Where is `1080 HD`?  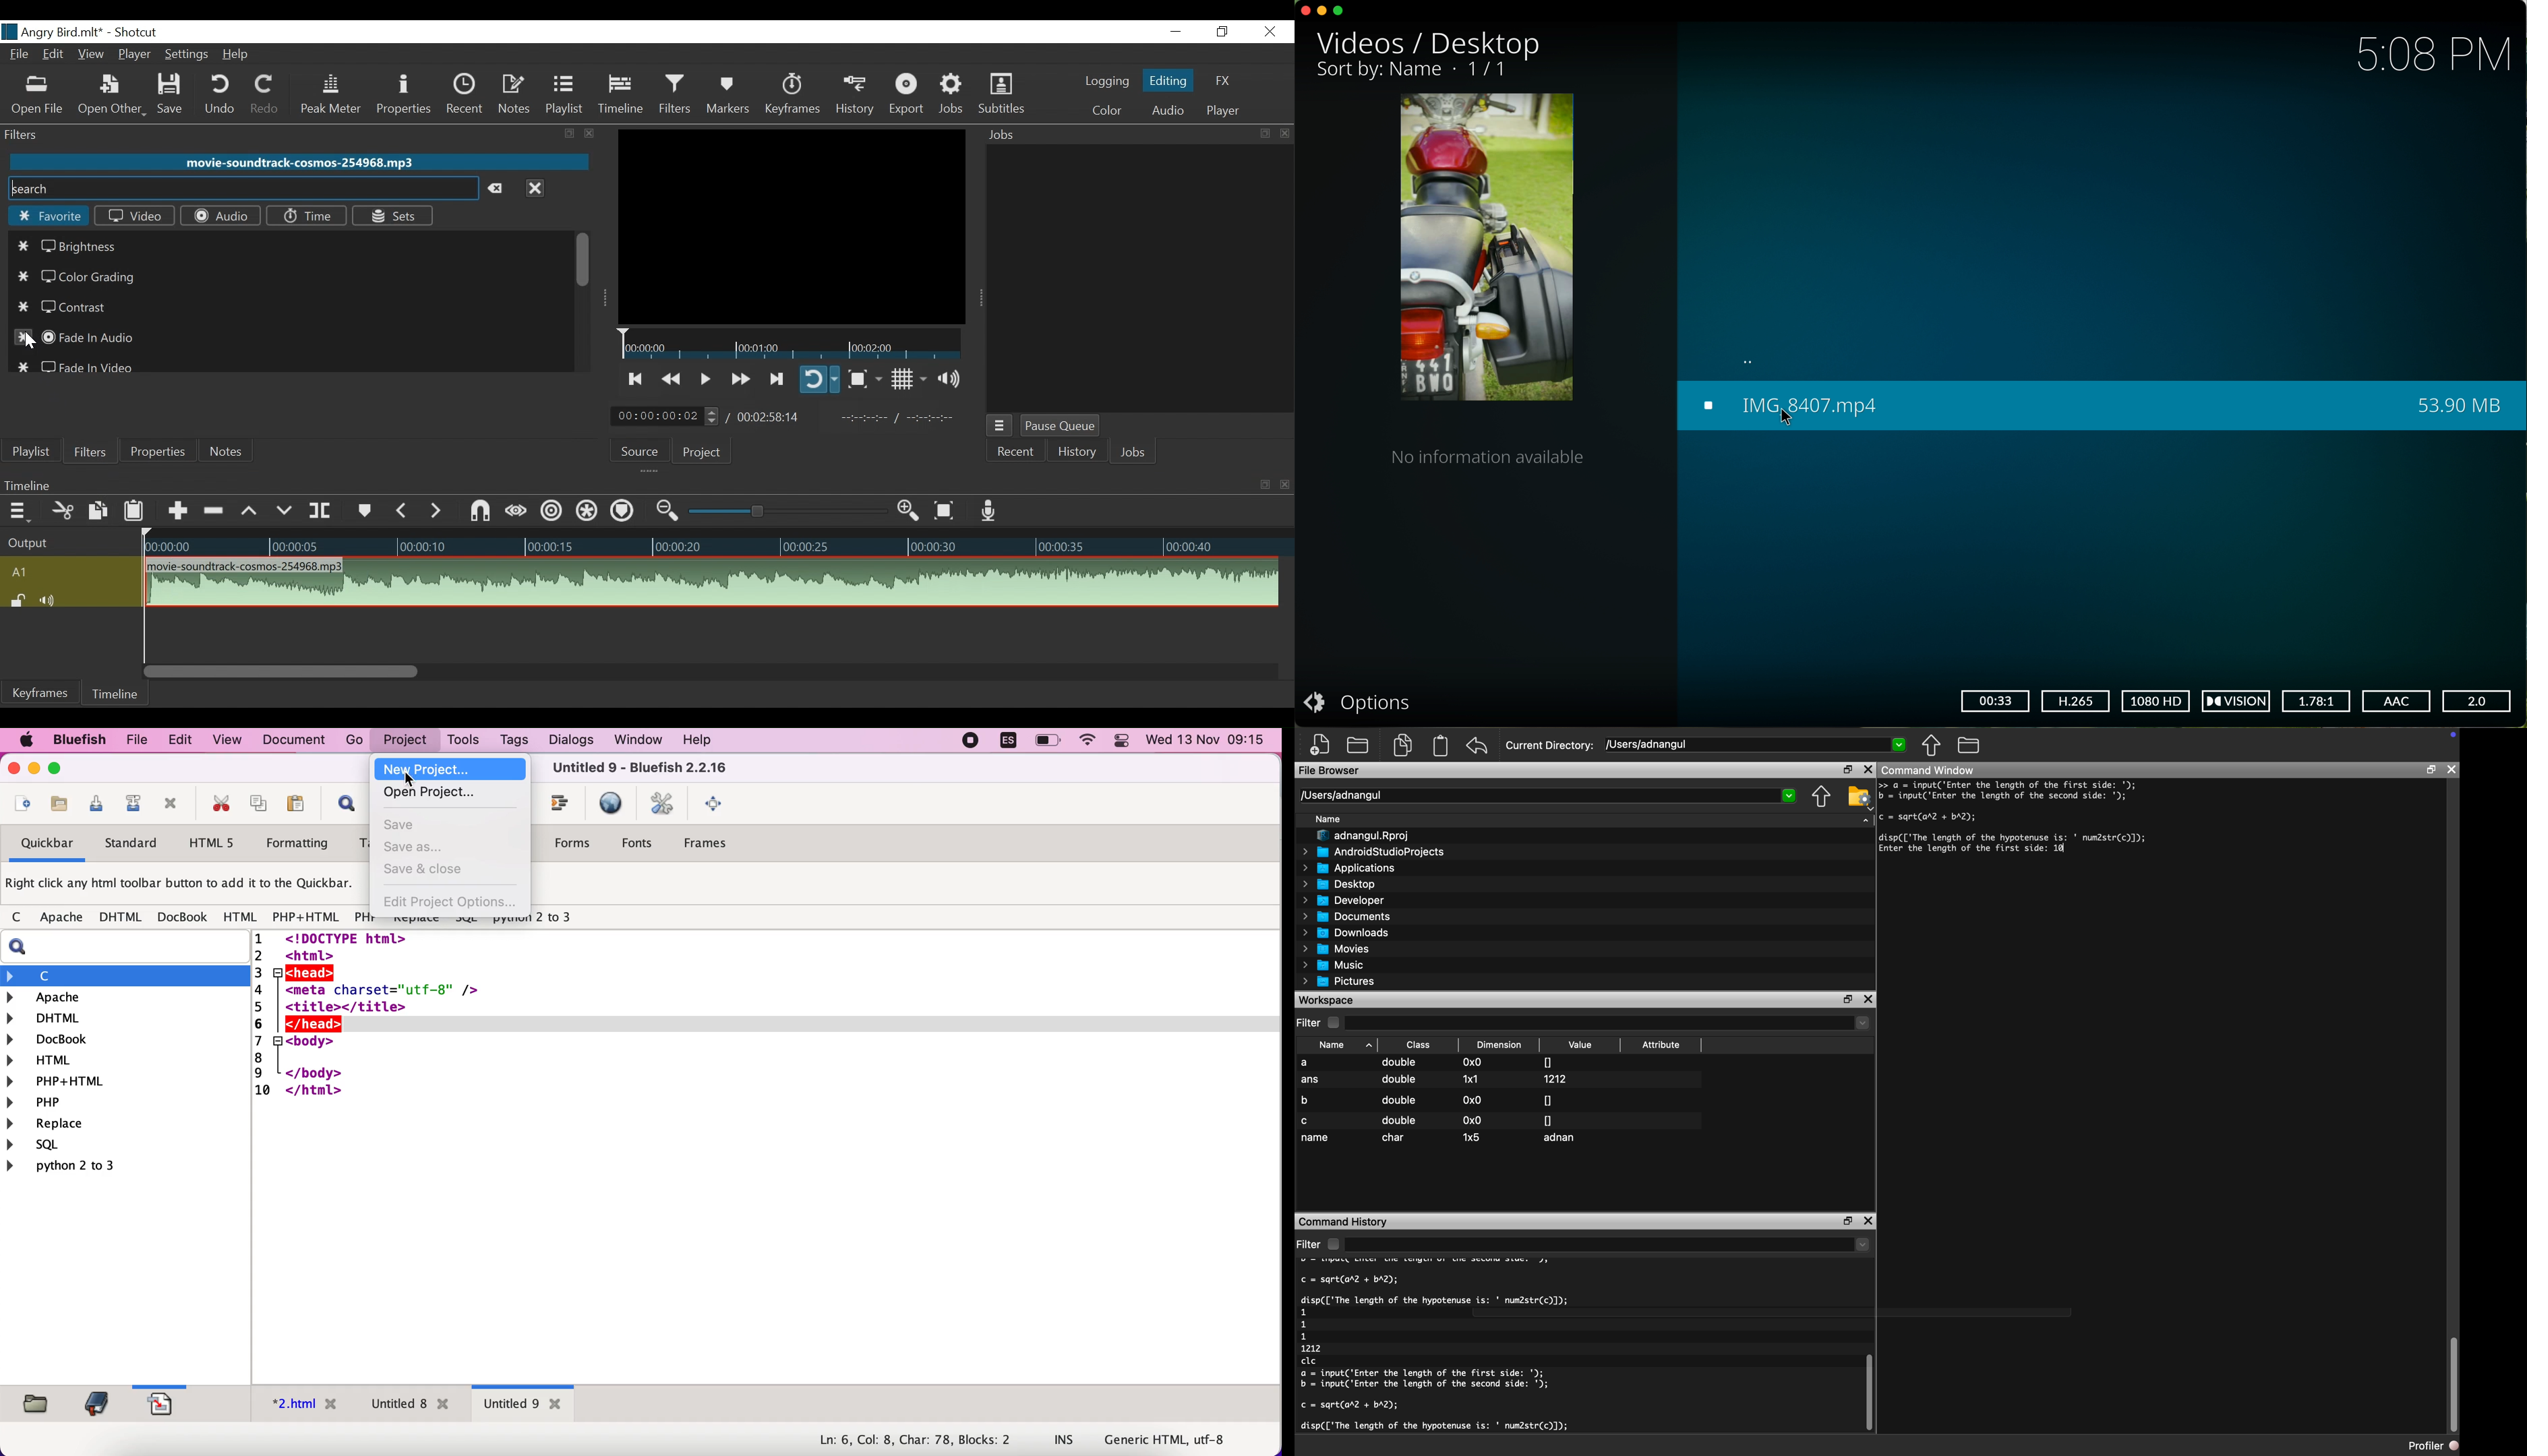
1080 HD is located at coordinates (2156, 702).